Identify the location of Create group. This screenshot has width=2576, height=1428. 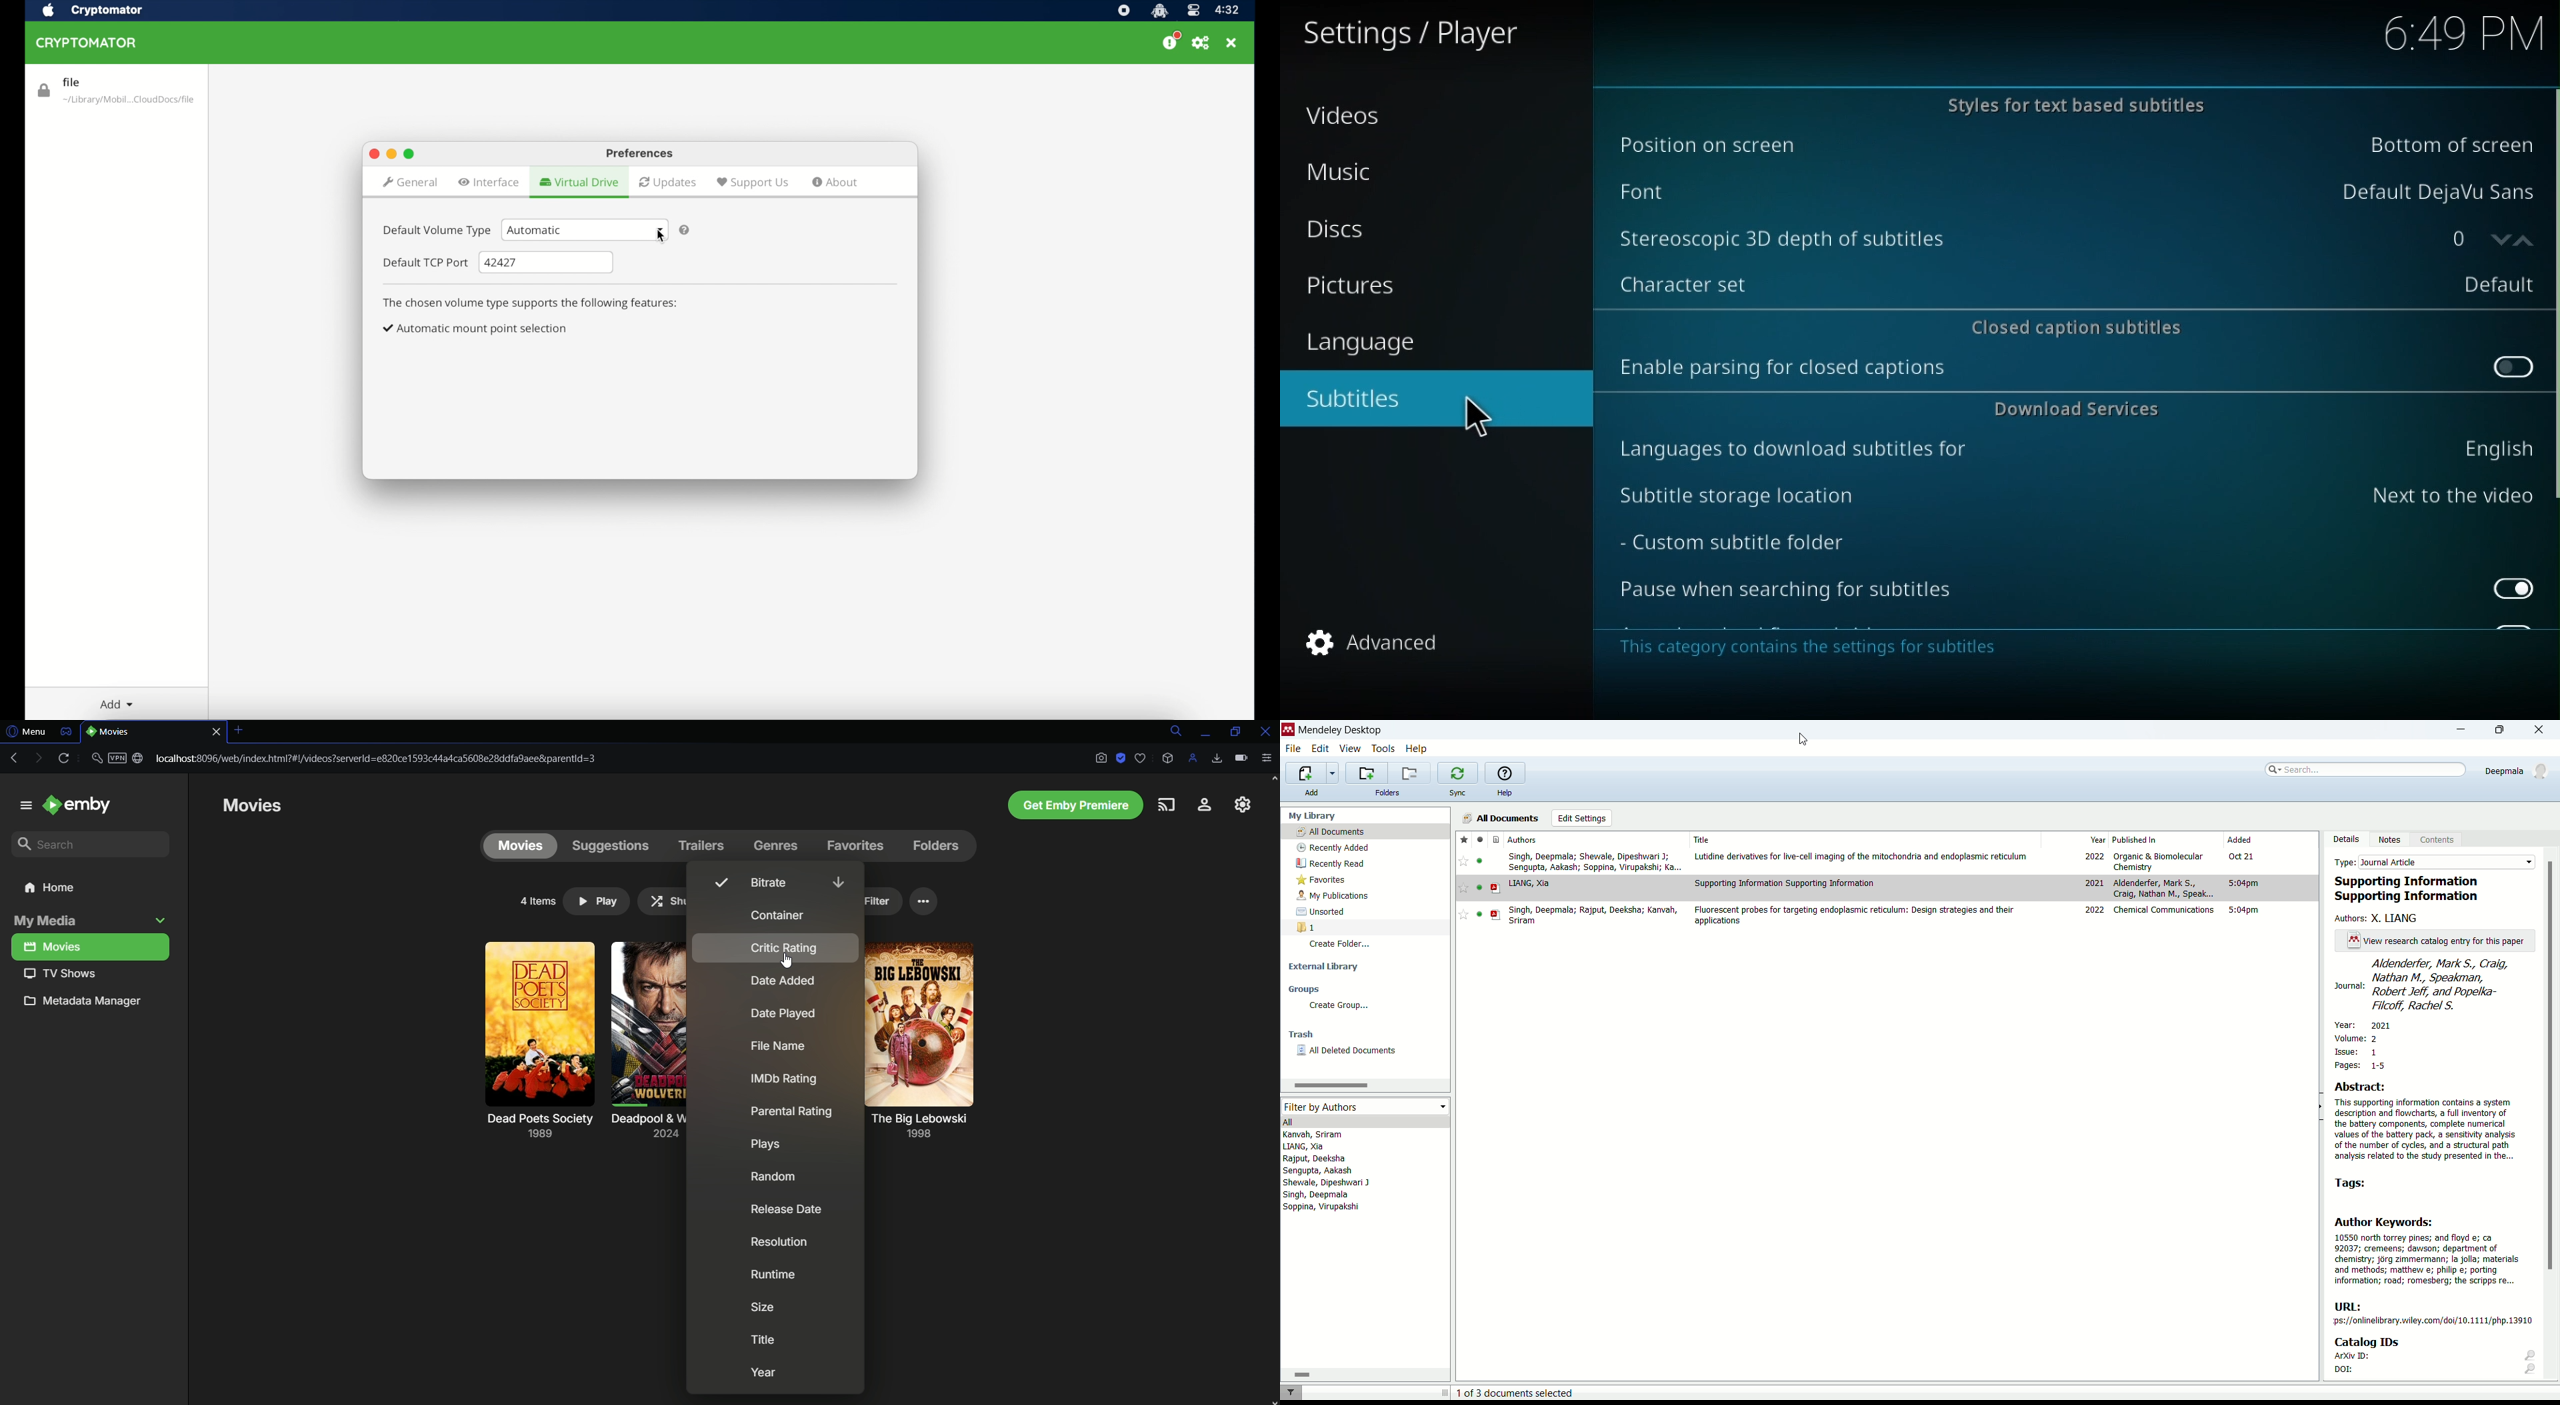
(1338, 1006).